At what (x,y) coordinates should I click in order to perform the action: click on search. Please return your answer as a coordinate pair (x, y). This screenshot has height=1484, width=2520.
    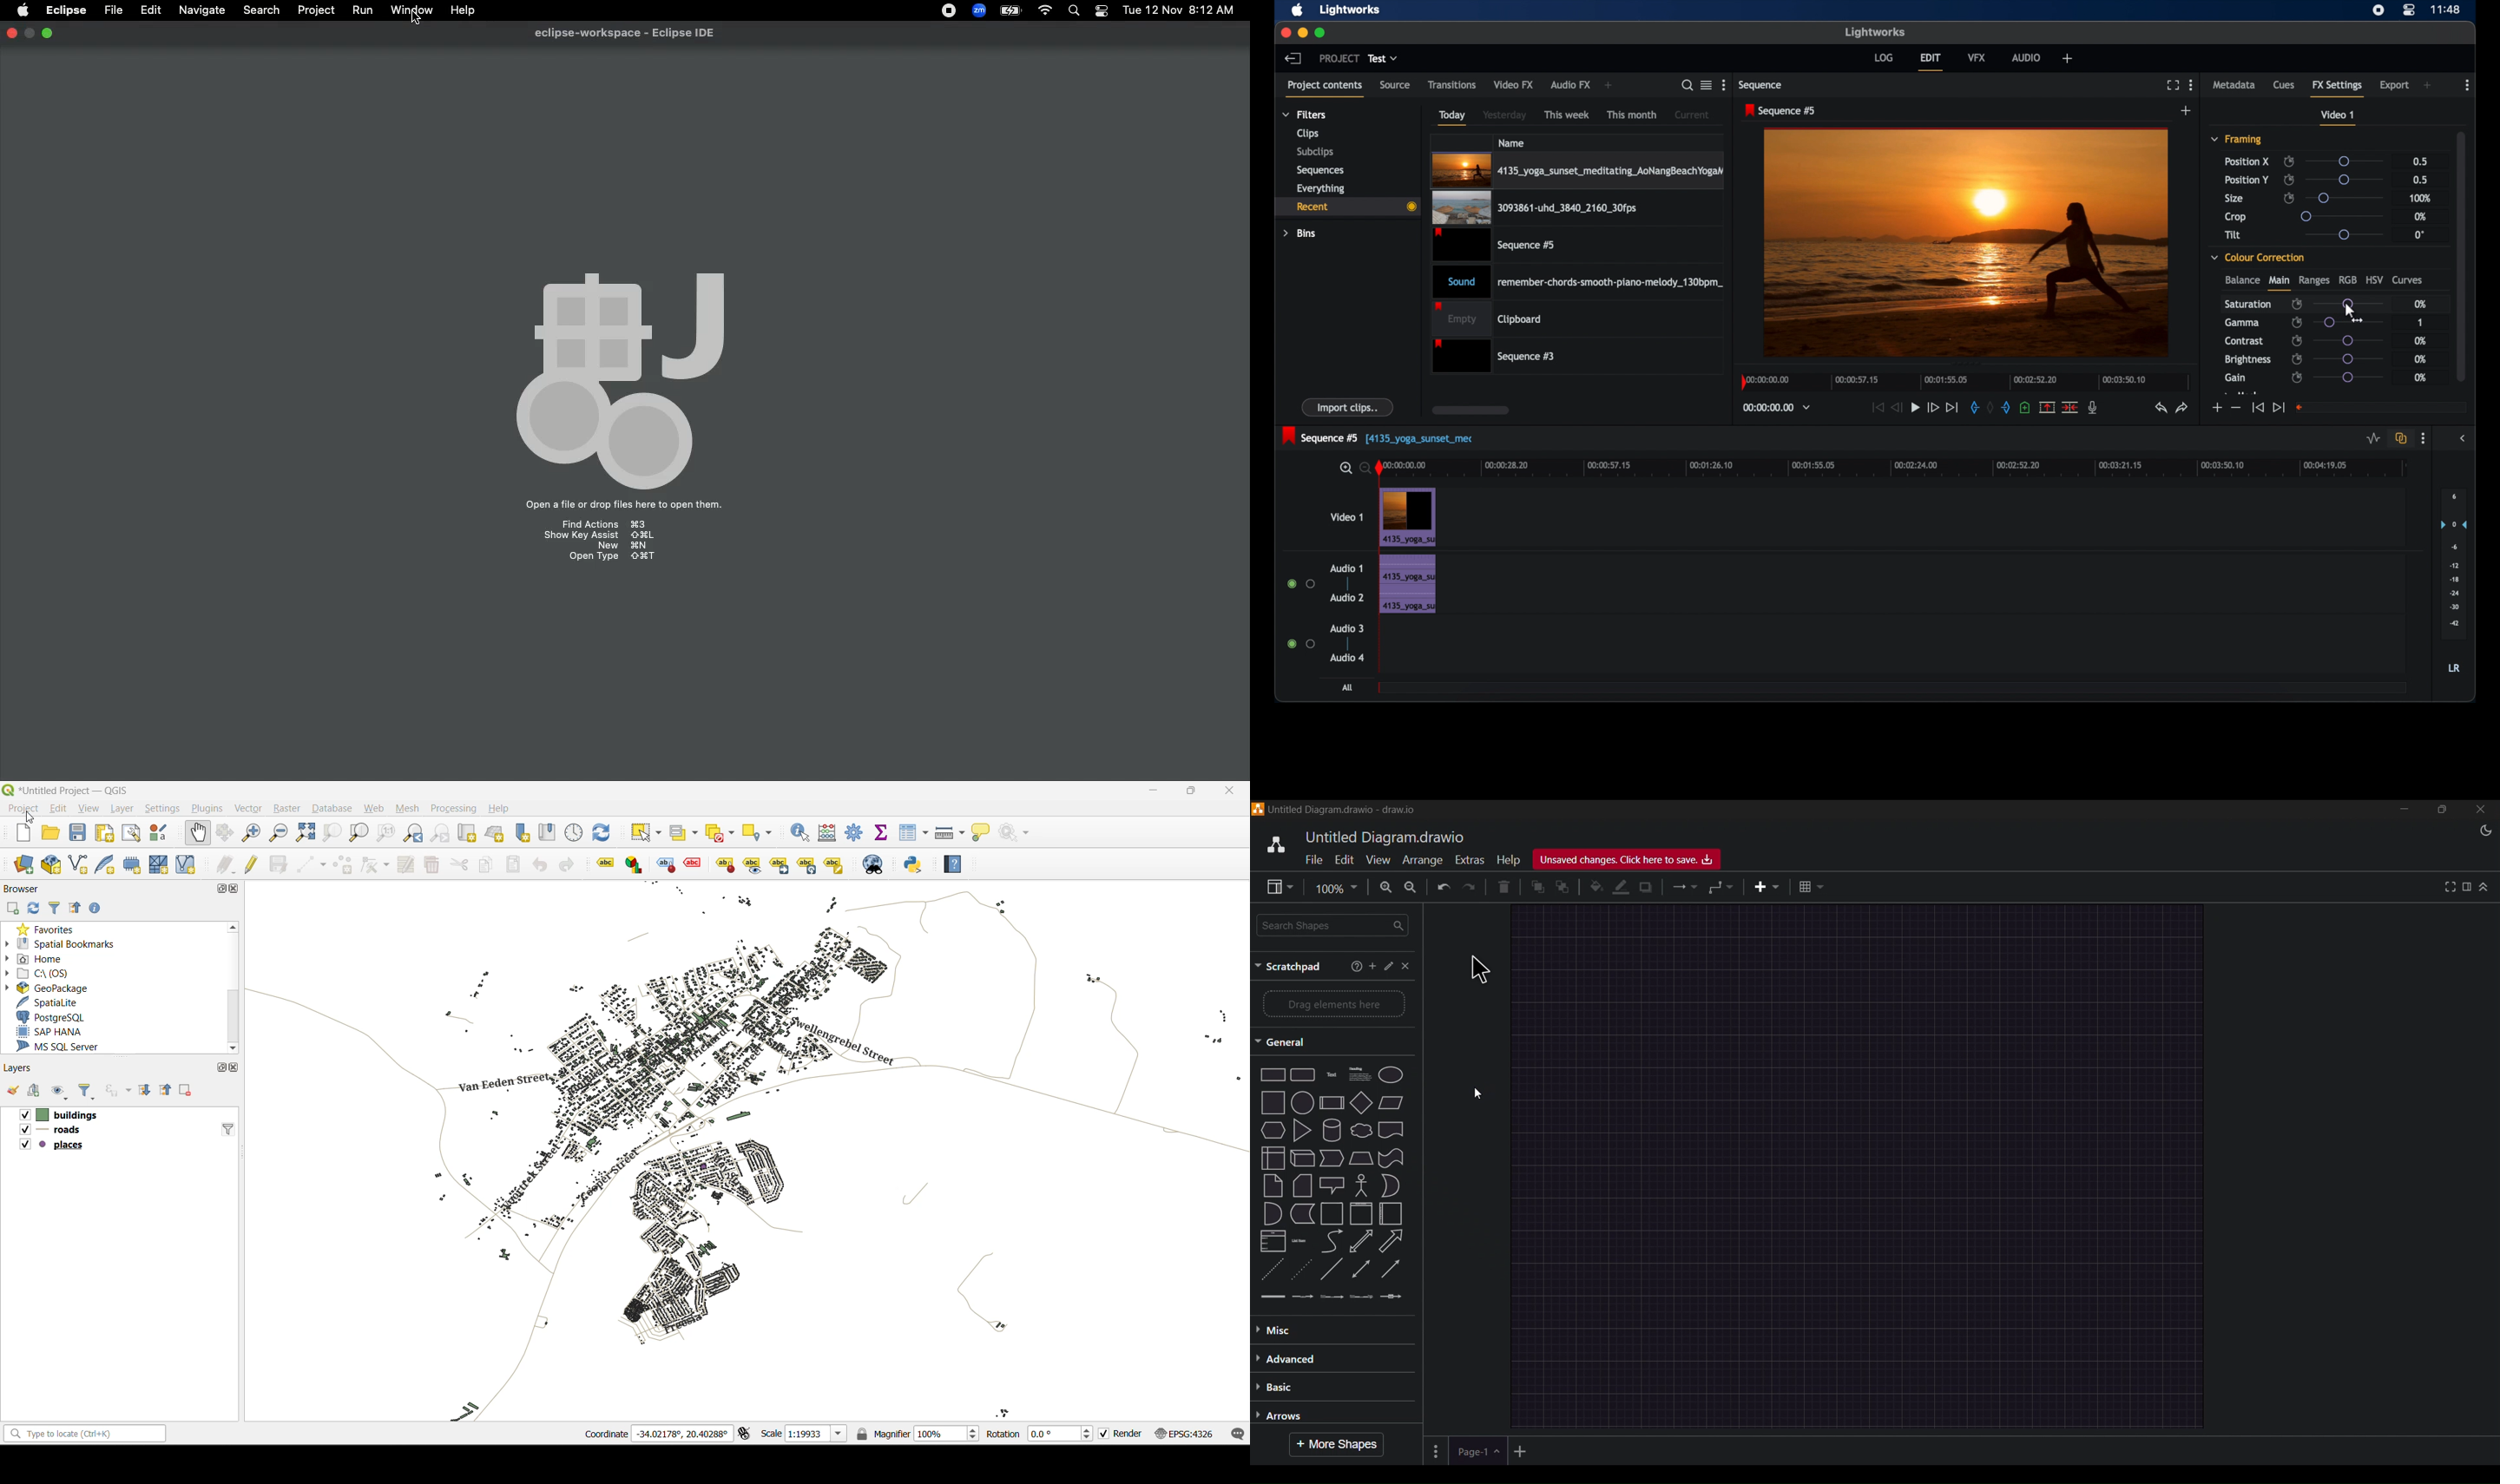
    Looking at the image, I should click on (1688, 85).